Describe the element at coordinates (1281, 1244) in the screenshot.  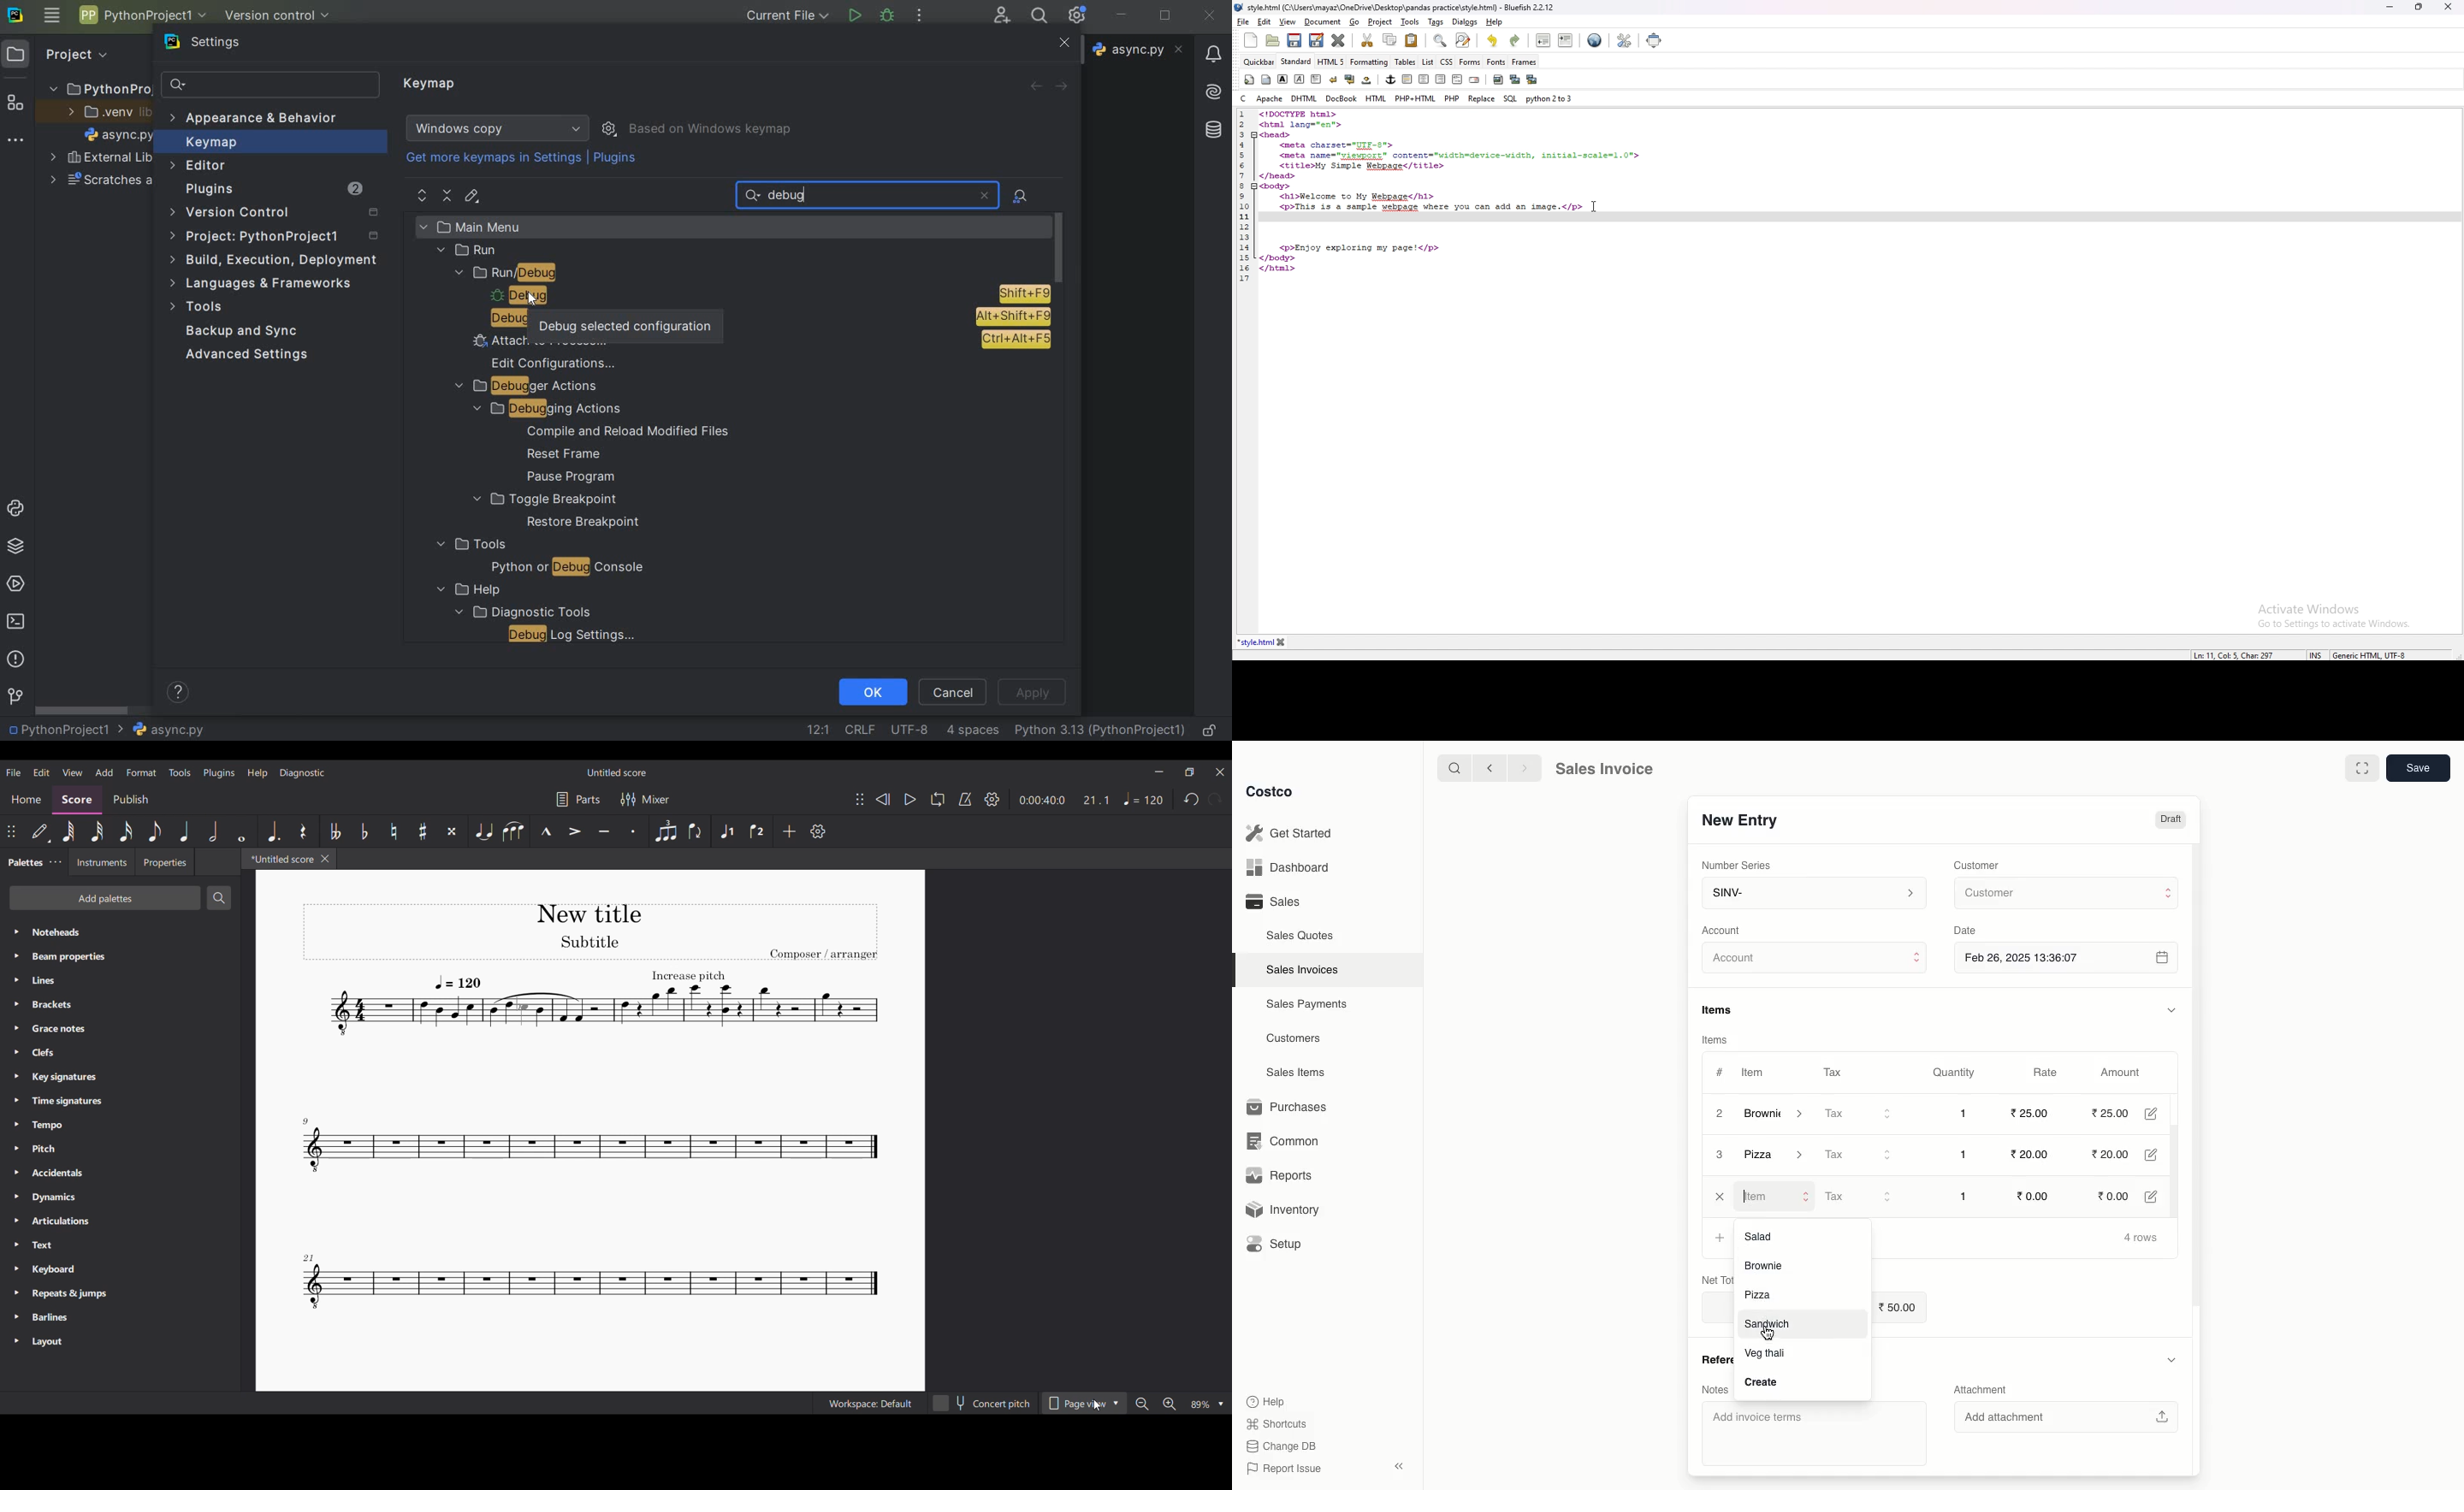
I see `Setup` at that location.